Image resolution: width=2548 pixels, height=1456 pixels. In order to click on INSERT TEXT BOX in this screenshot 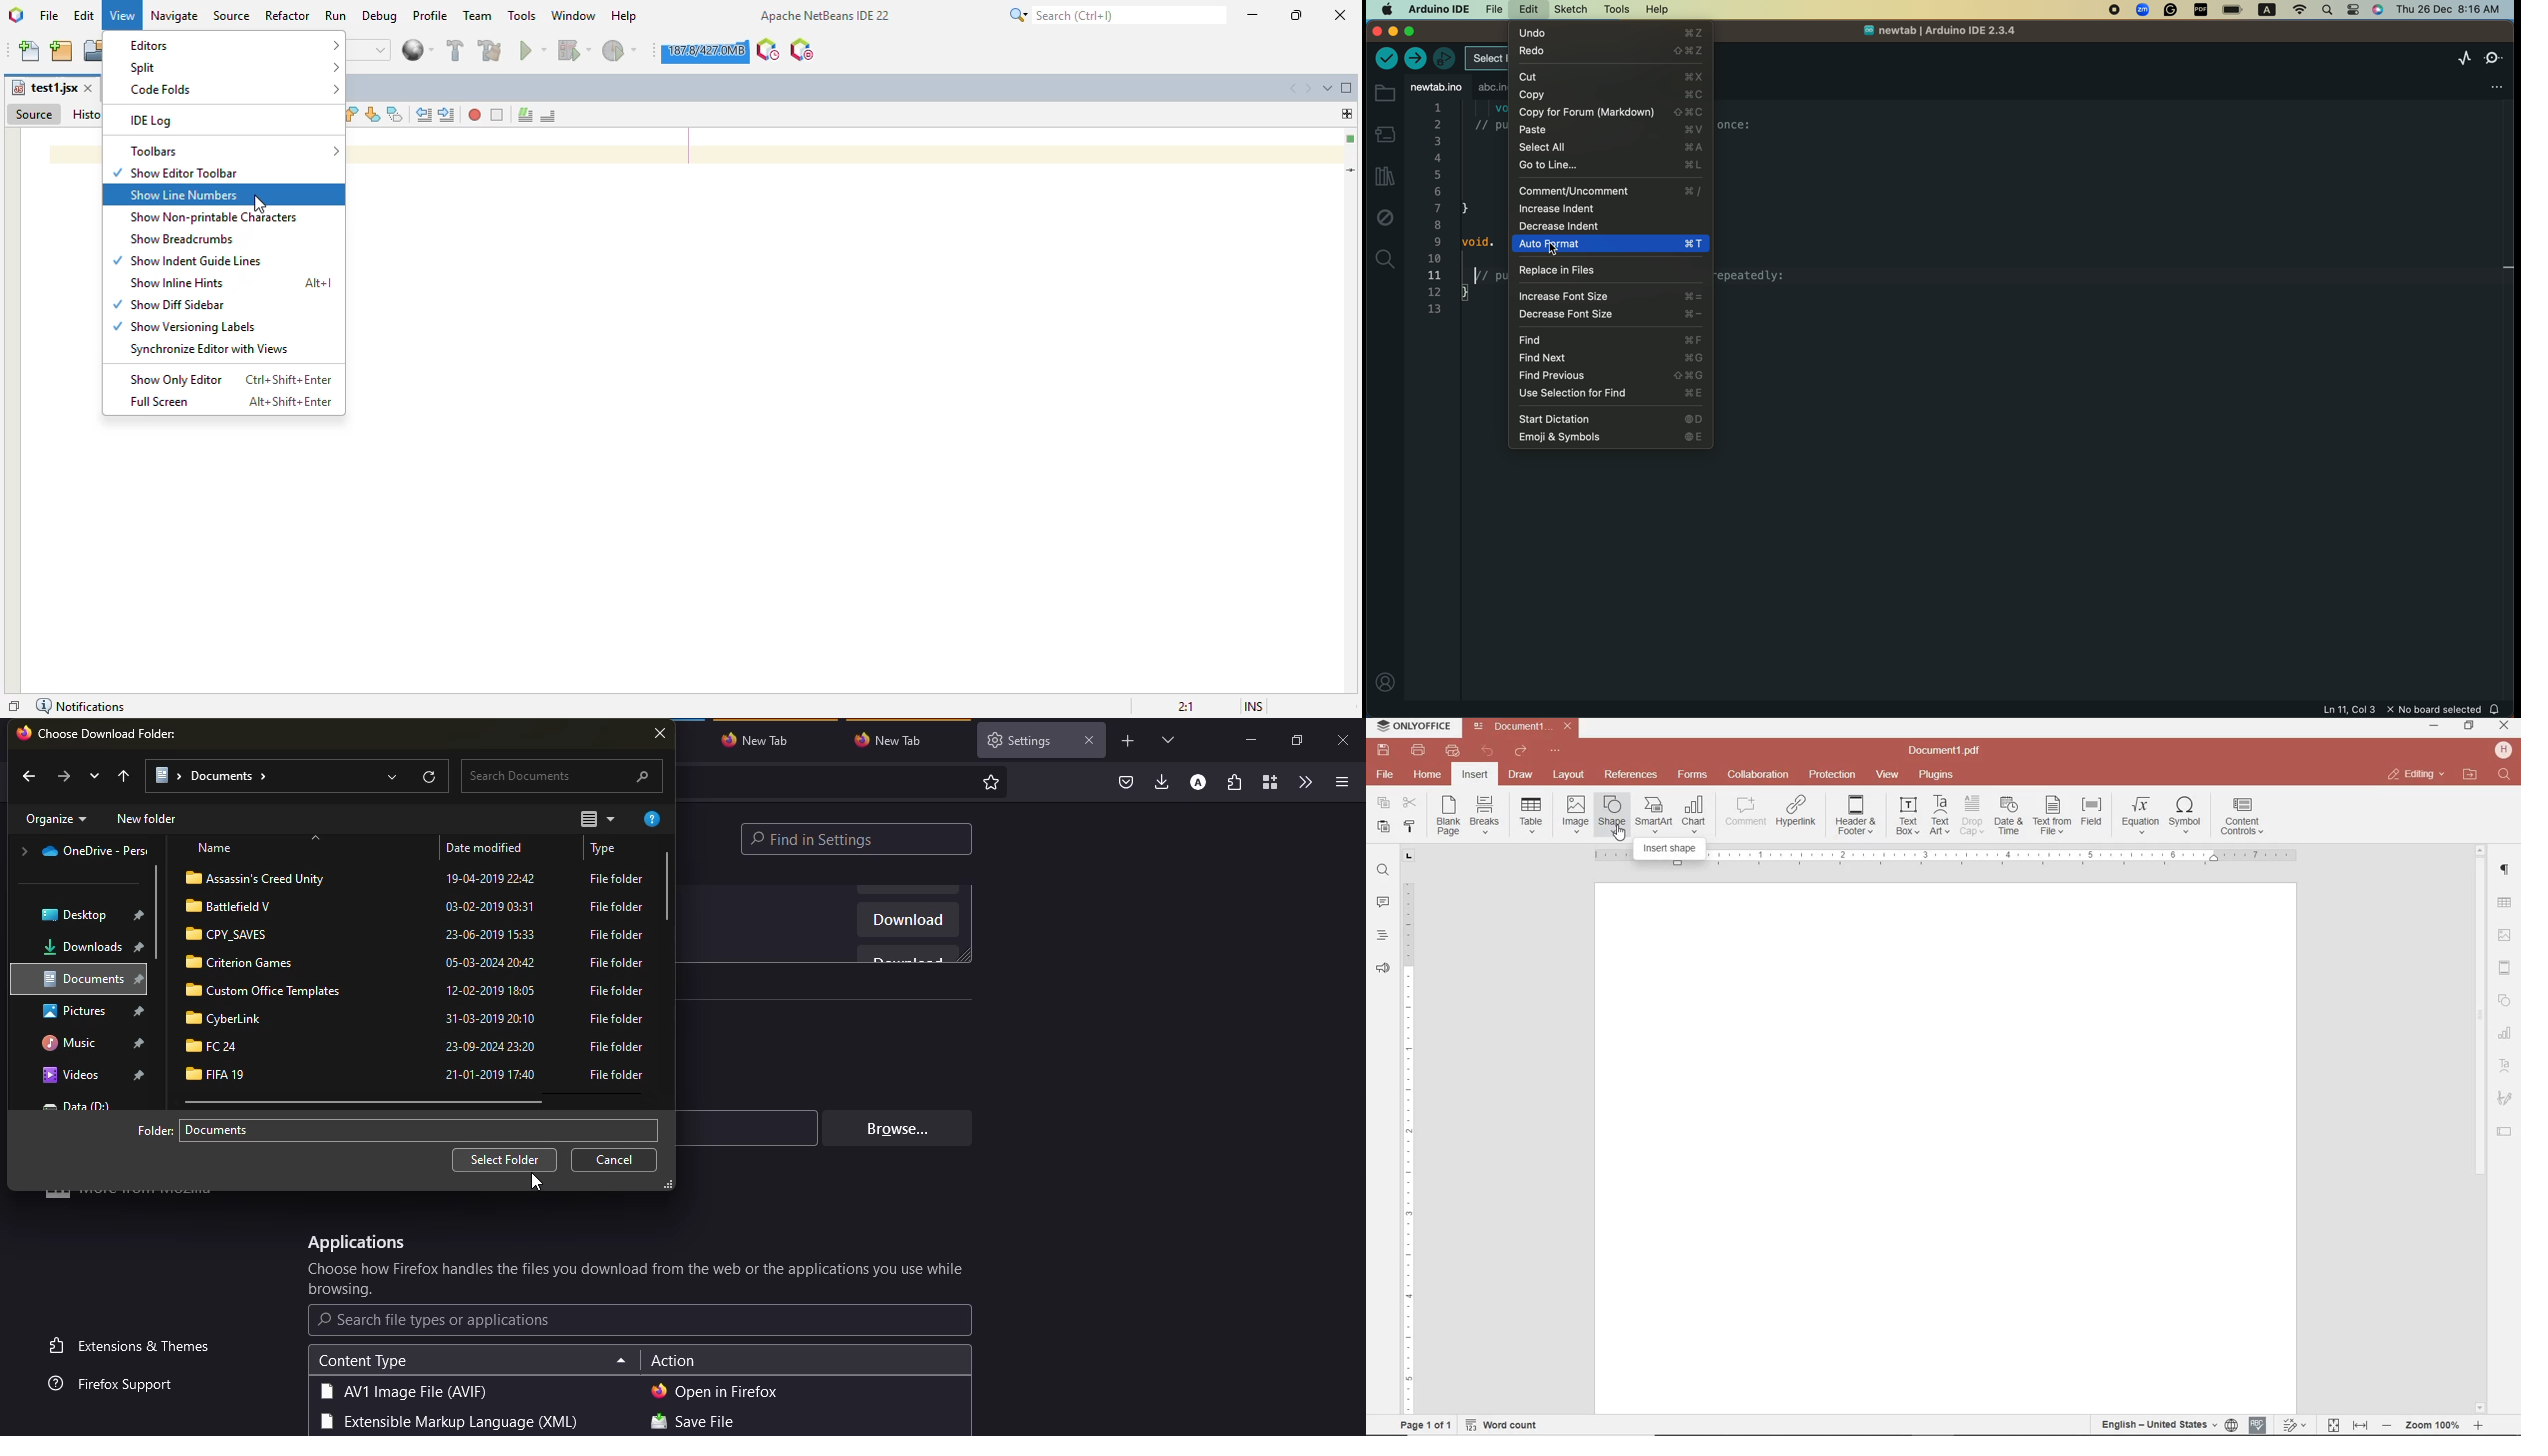, I will do `click(1907, 815)`.